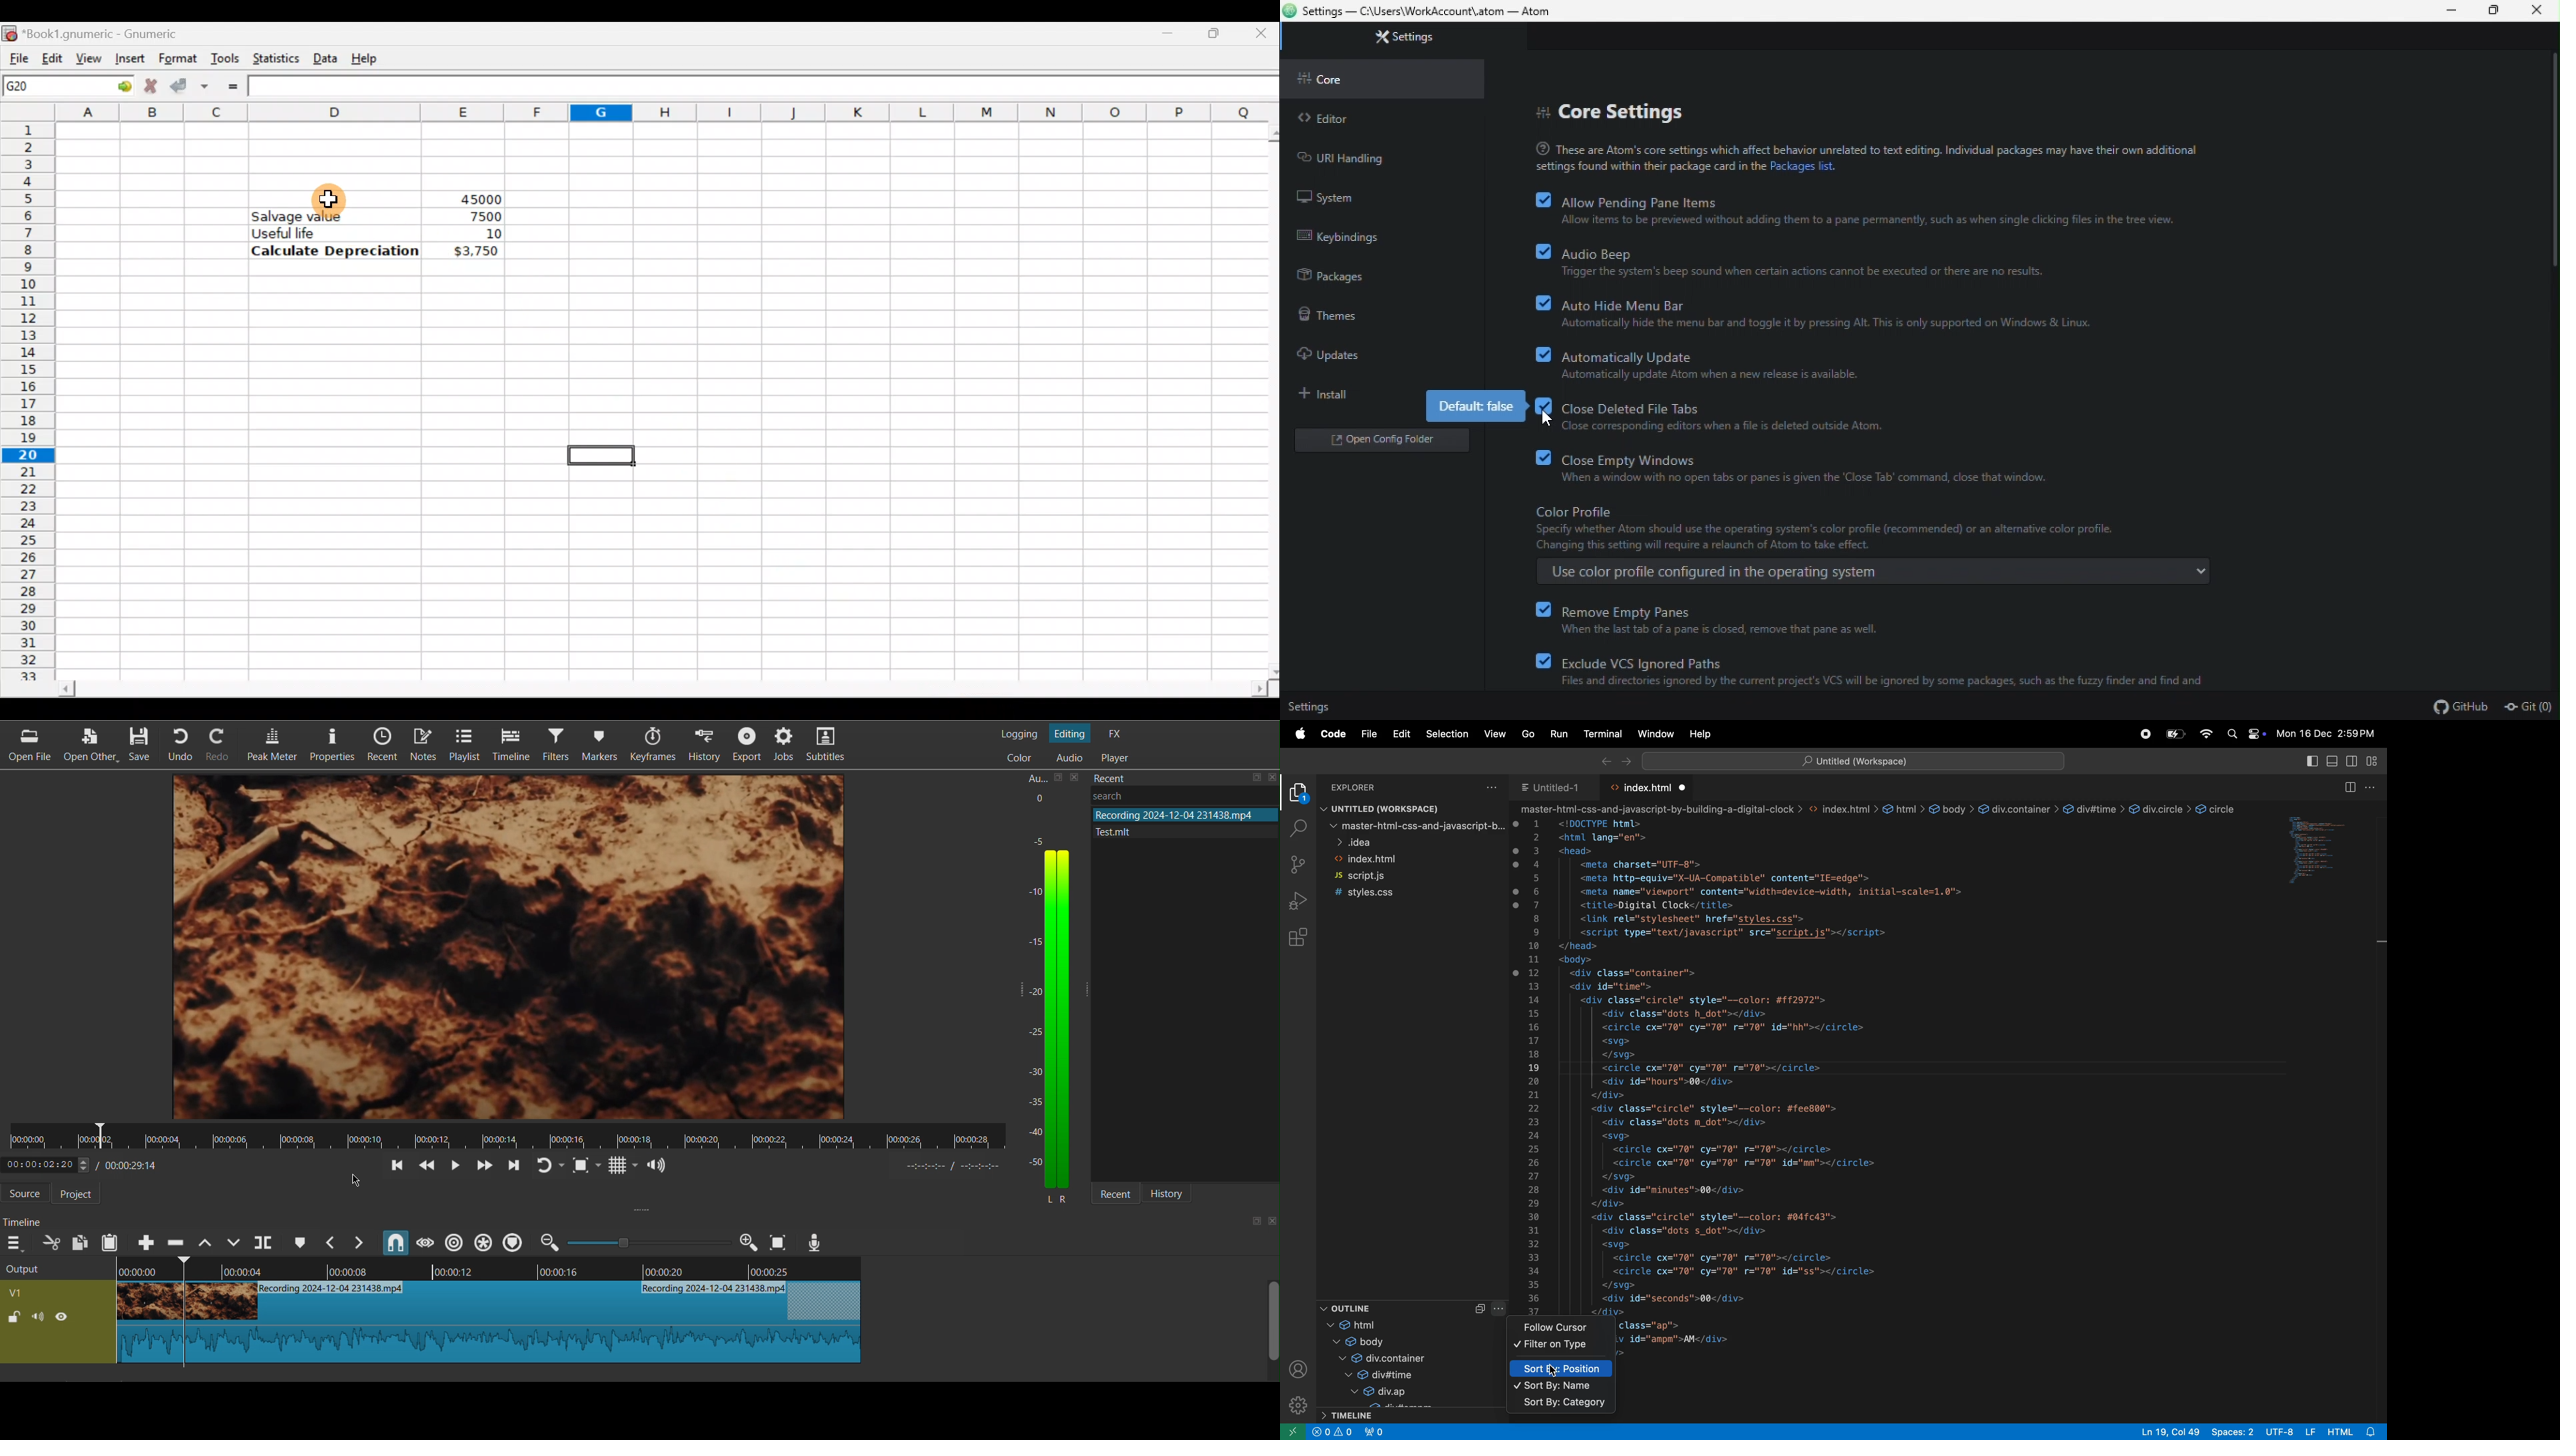 The image size is (2576, 1456). Describe the element at coordinates (371, 59) in the screenshot. I see `Help` at that location.